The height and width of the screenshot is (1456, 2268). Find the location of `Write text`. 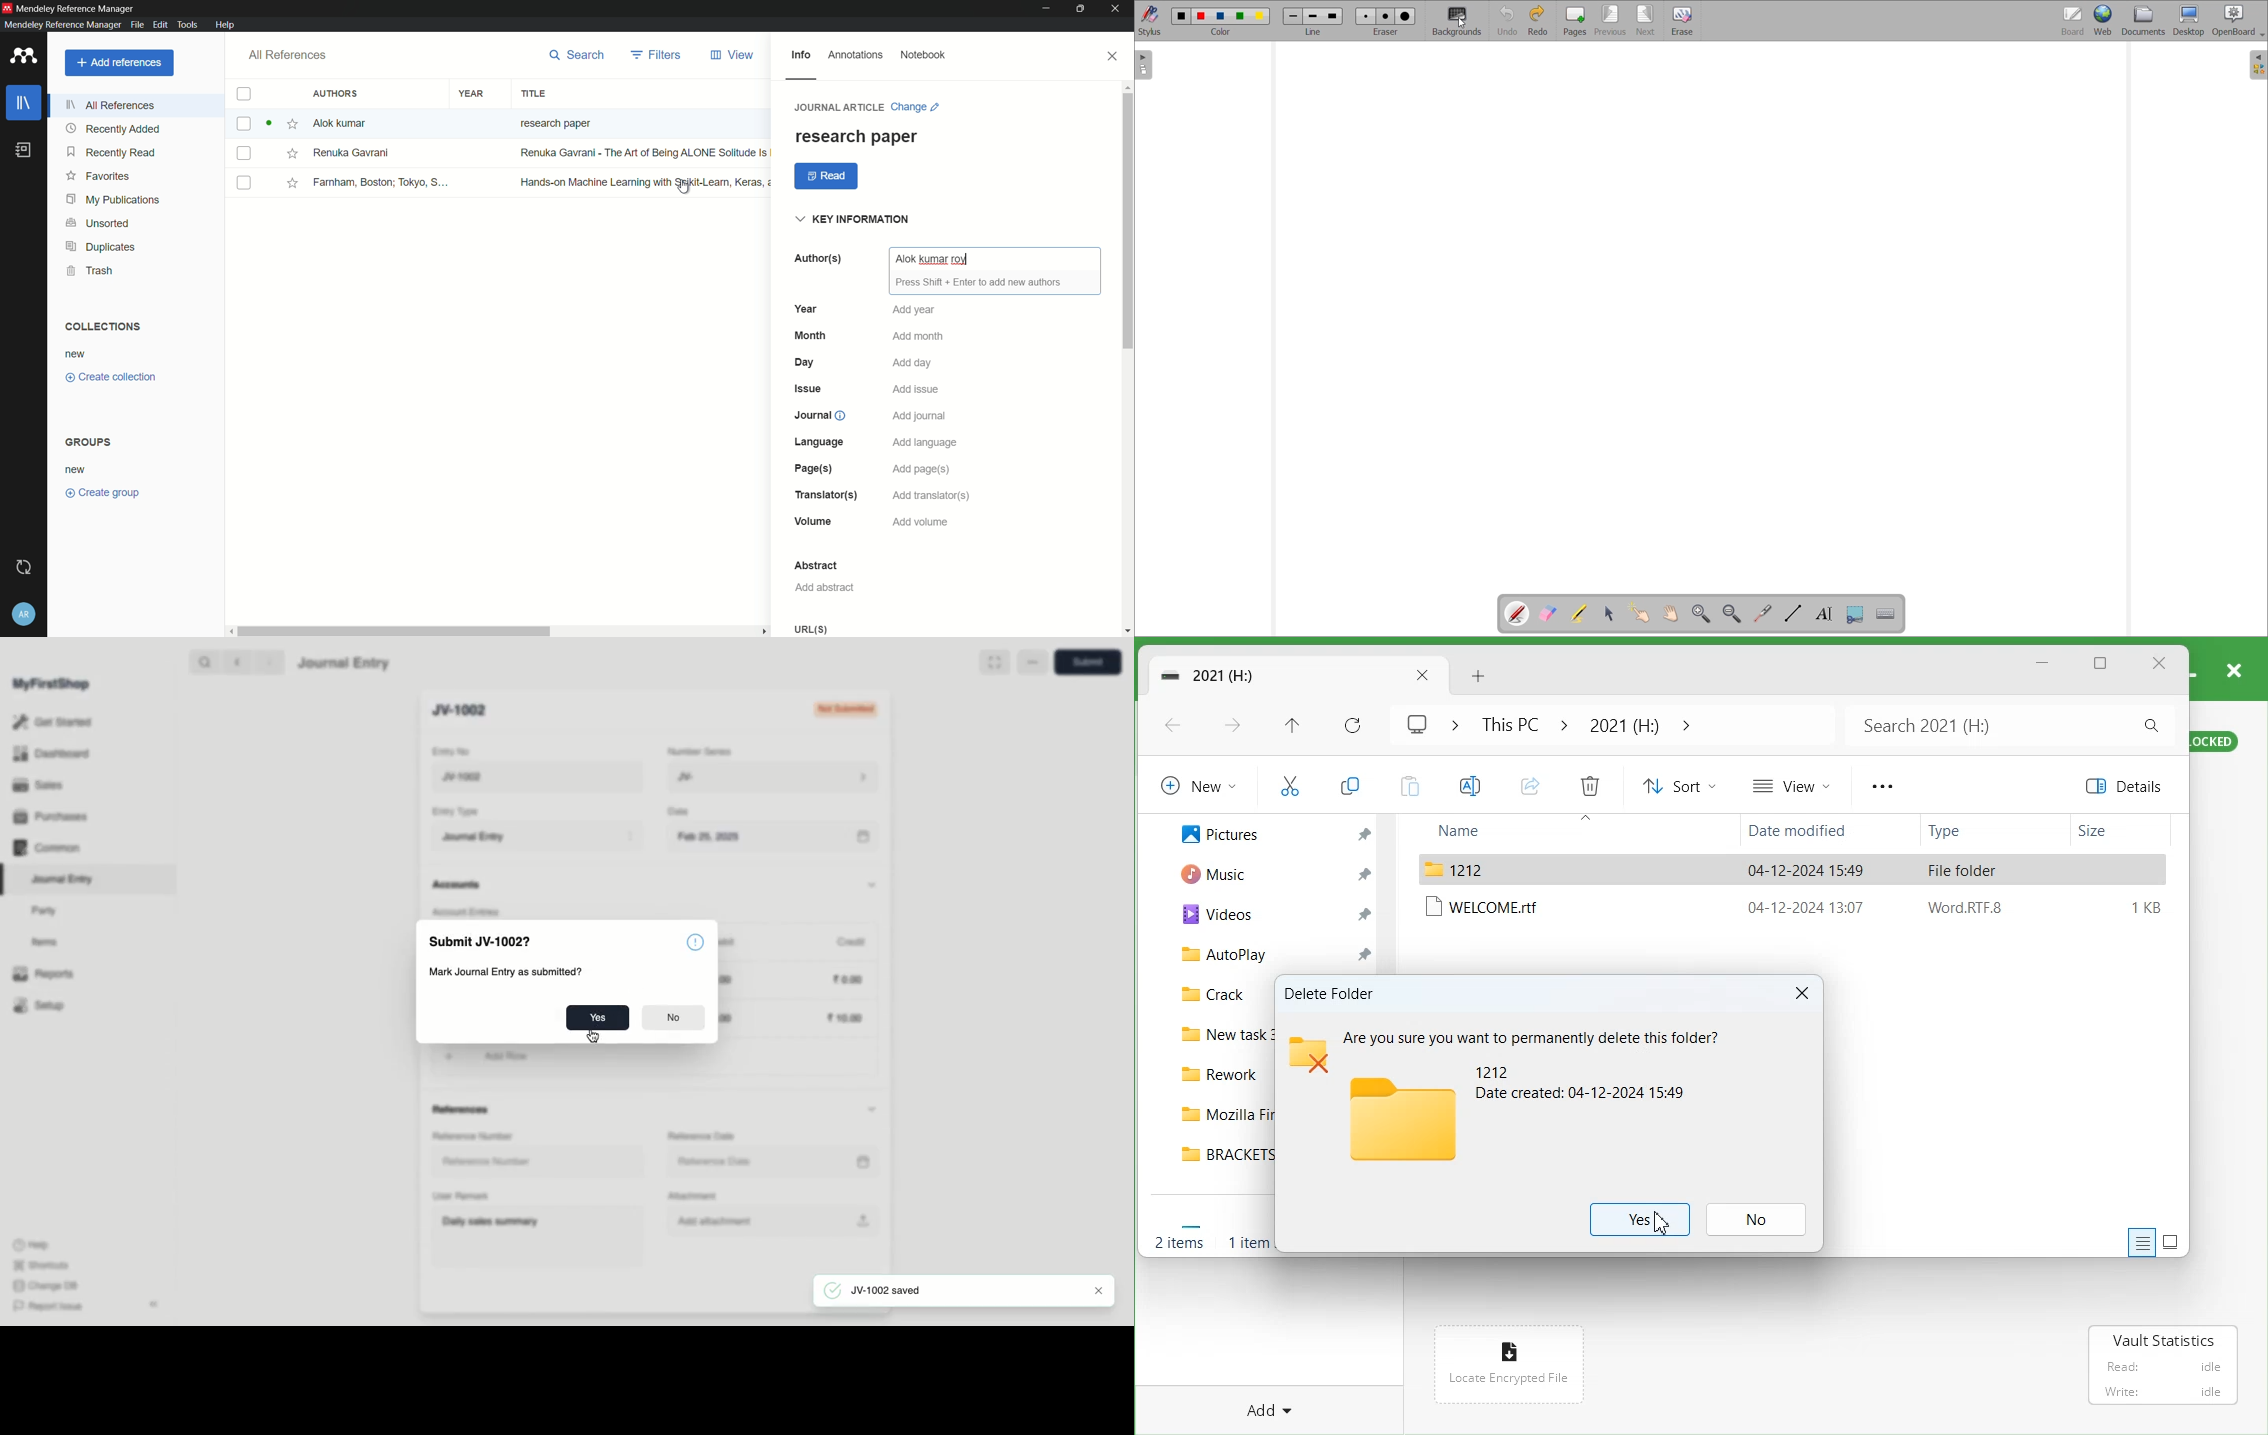

Write text is located at coordinates (1824, 615).